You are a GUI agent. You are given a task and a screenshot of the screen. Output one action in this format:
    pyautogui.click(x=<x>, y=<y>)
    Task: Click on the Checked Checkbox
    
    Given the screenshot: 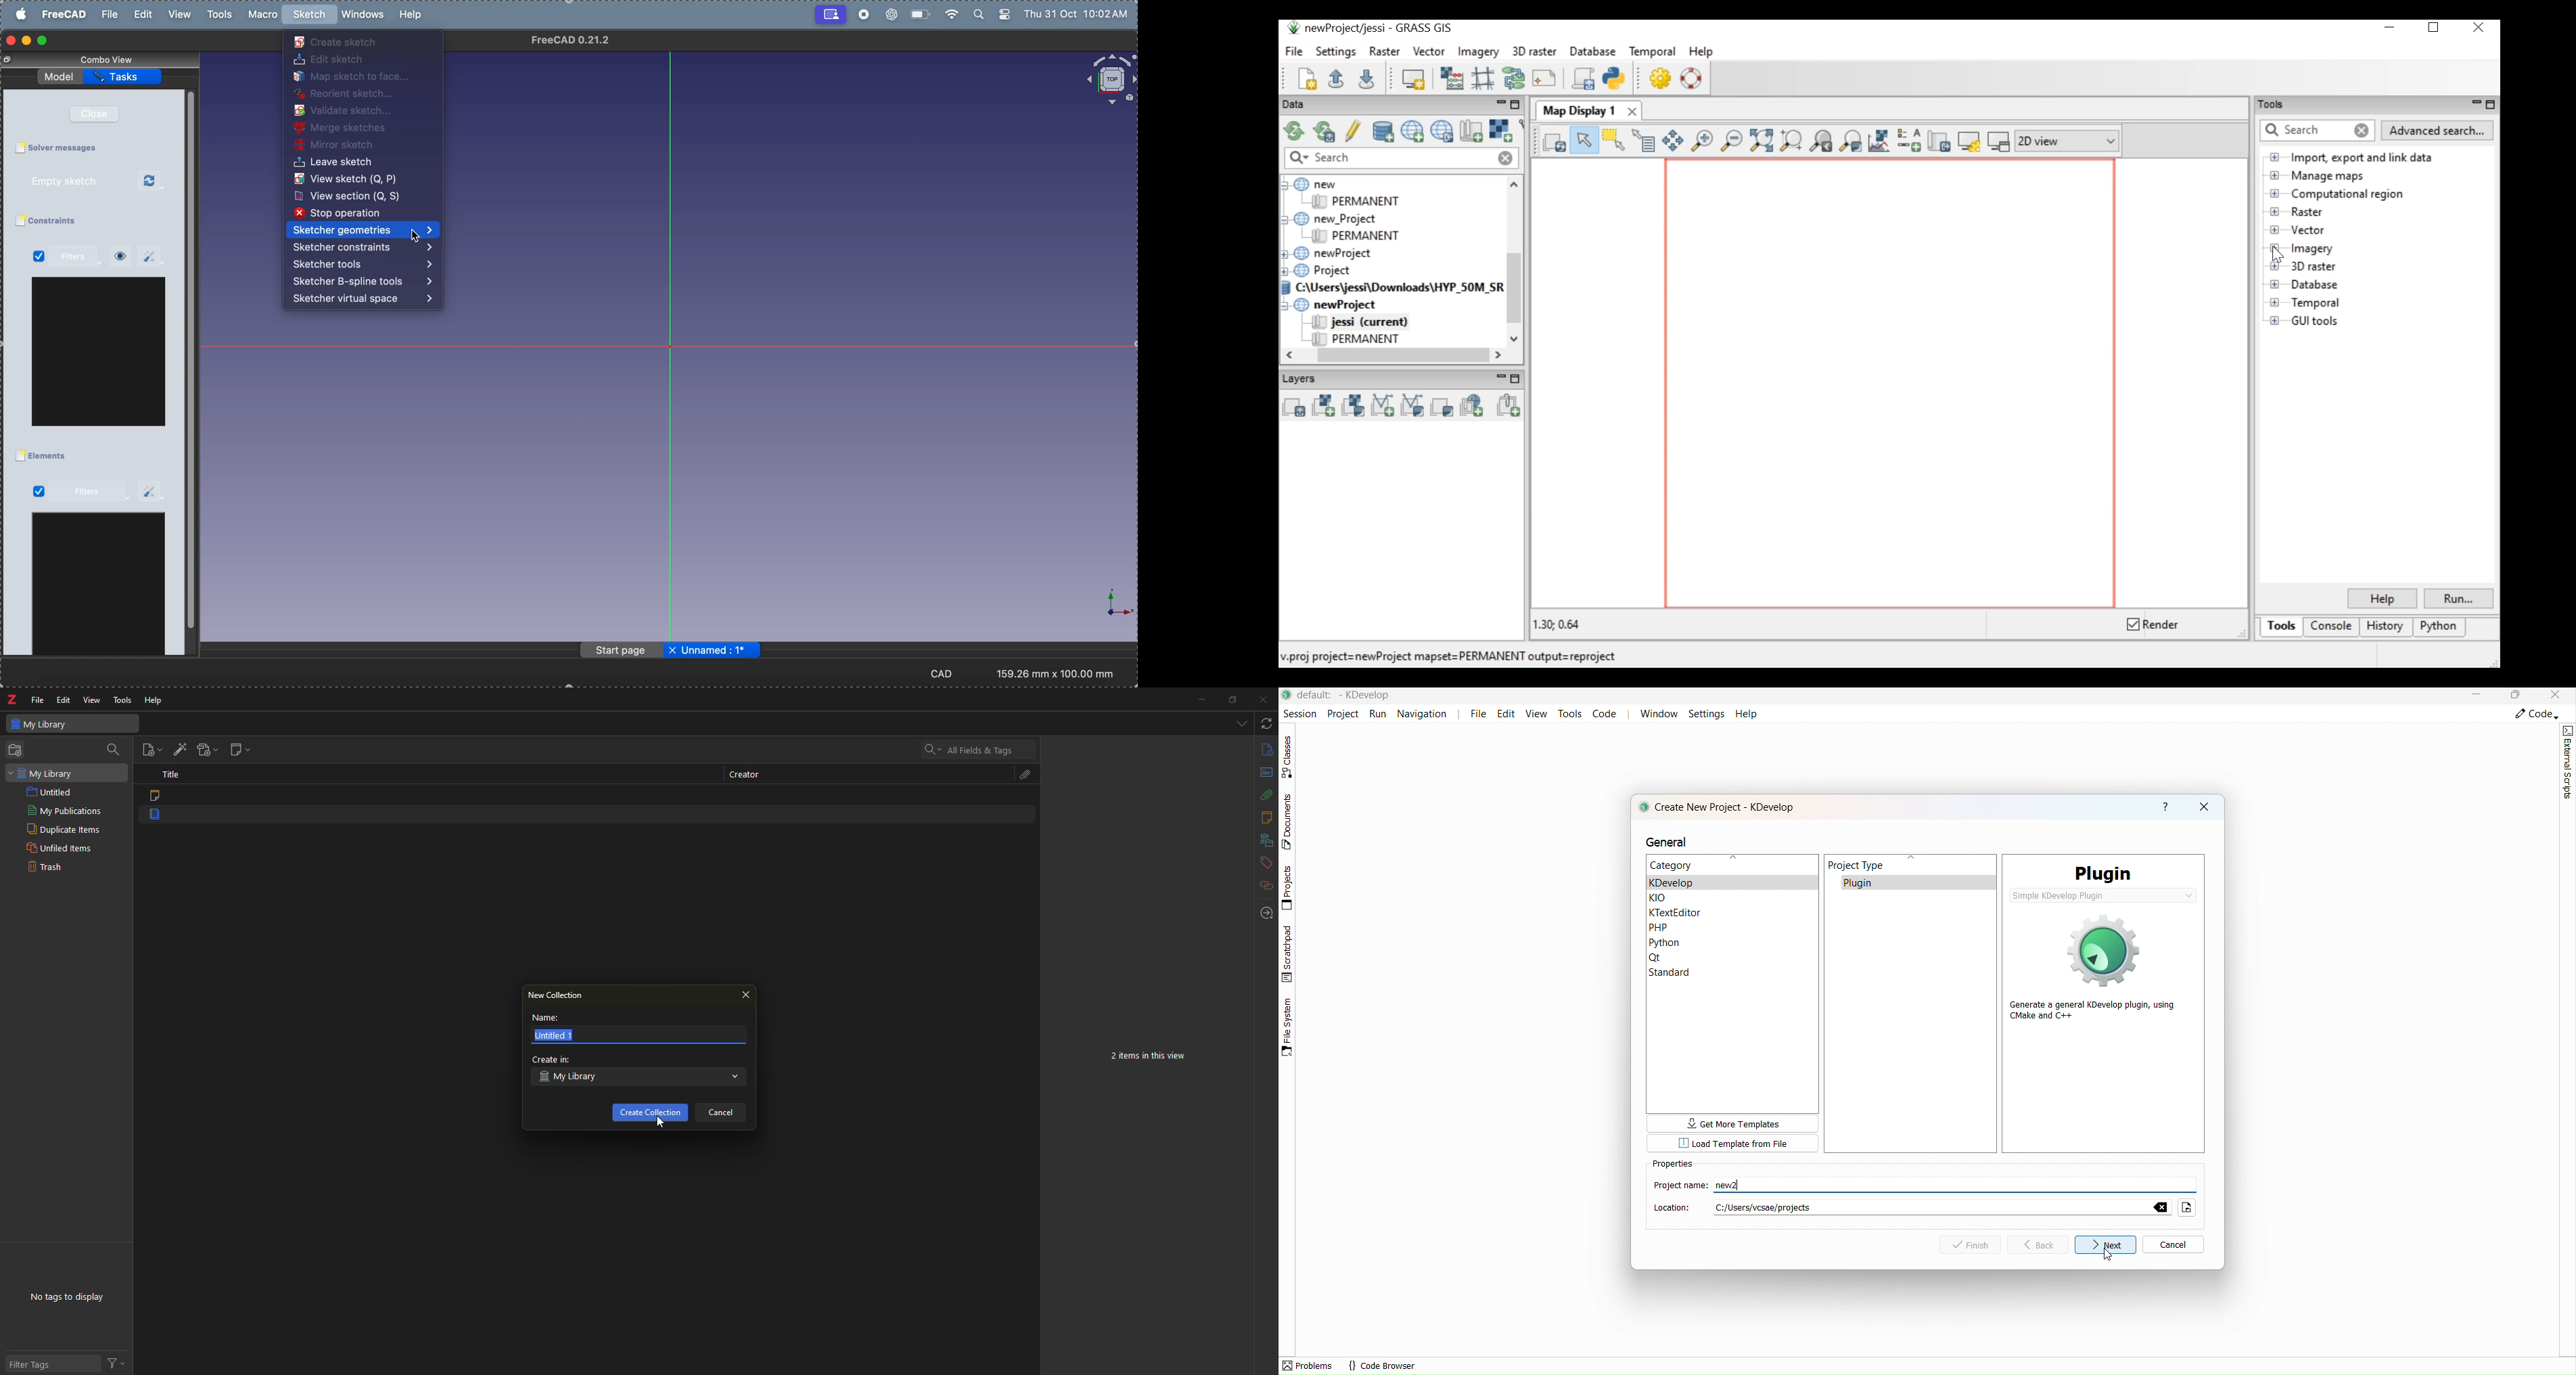 What is the action you would take?
    pyautogui.click(x=39, y=257)
    